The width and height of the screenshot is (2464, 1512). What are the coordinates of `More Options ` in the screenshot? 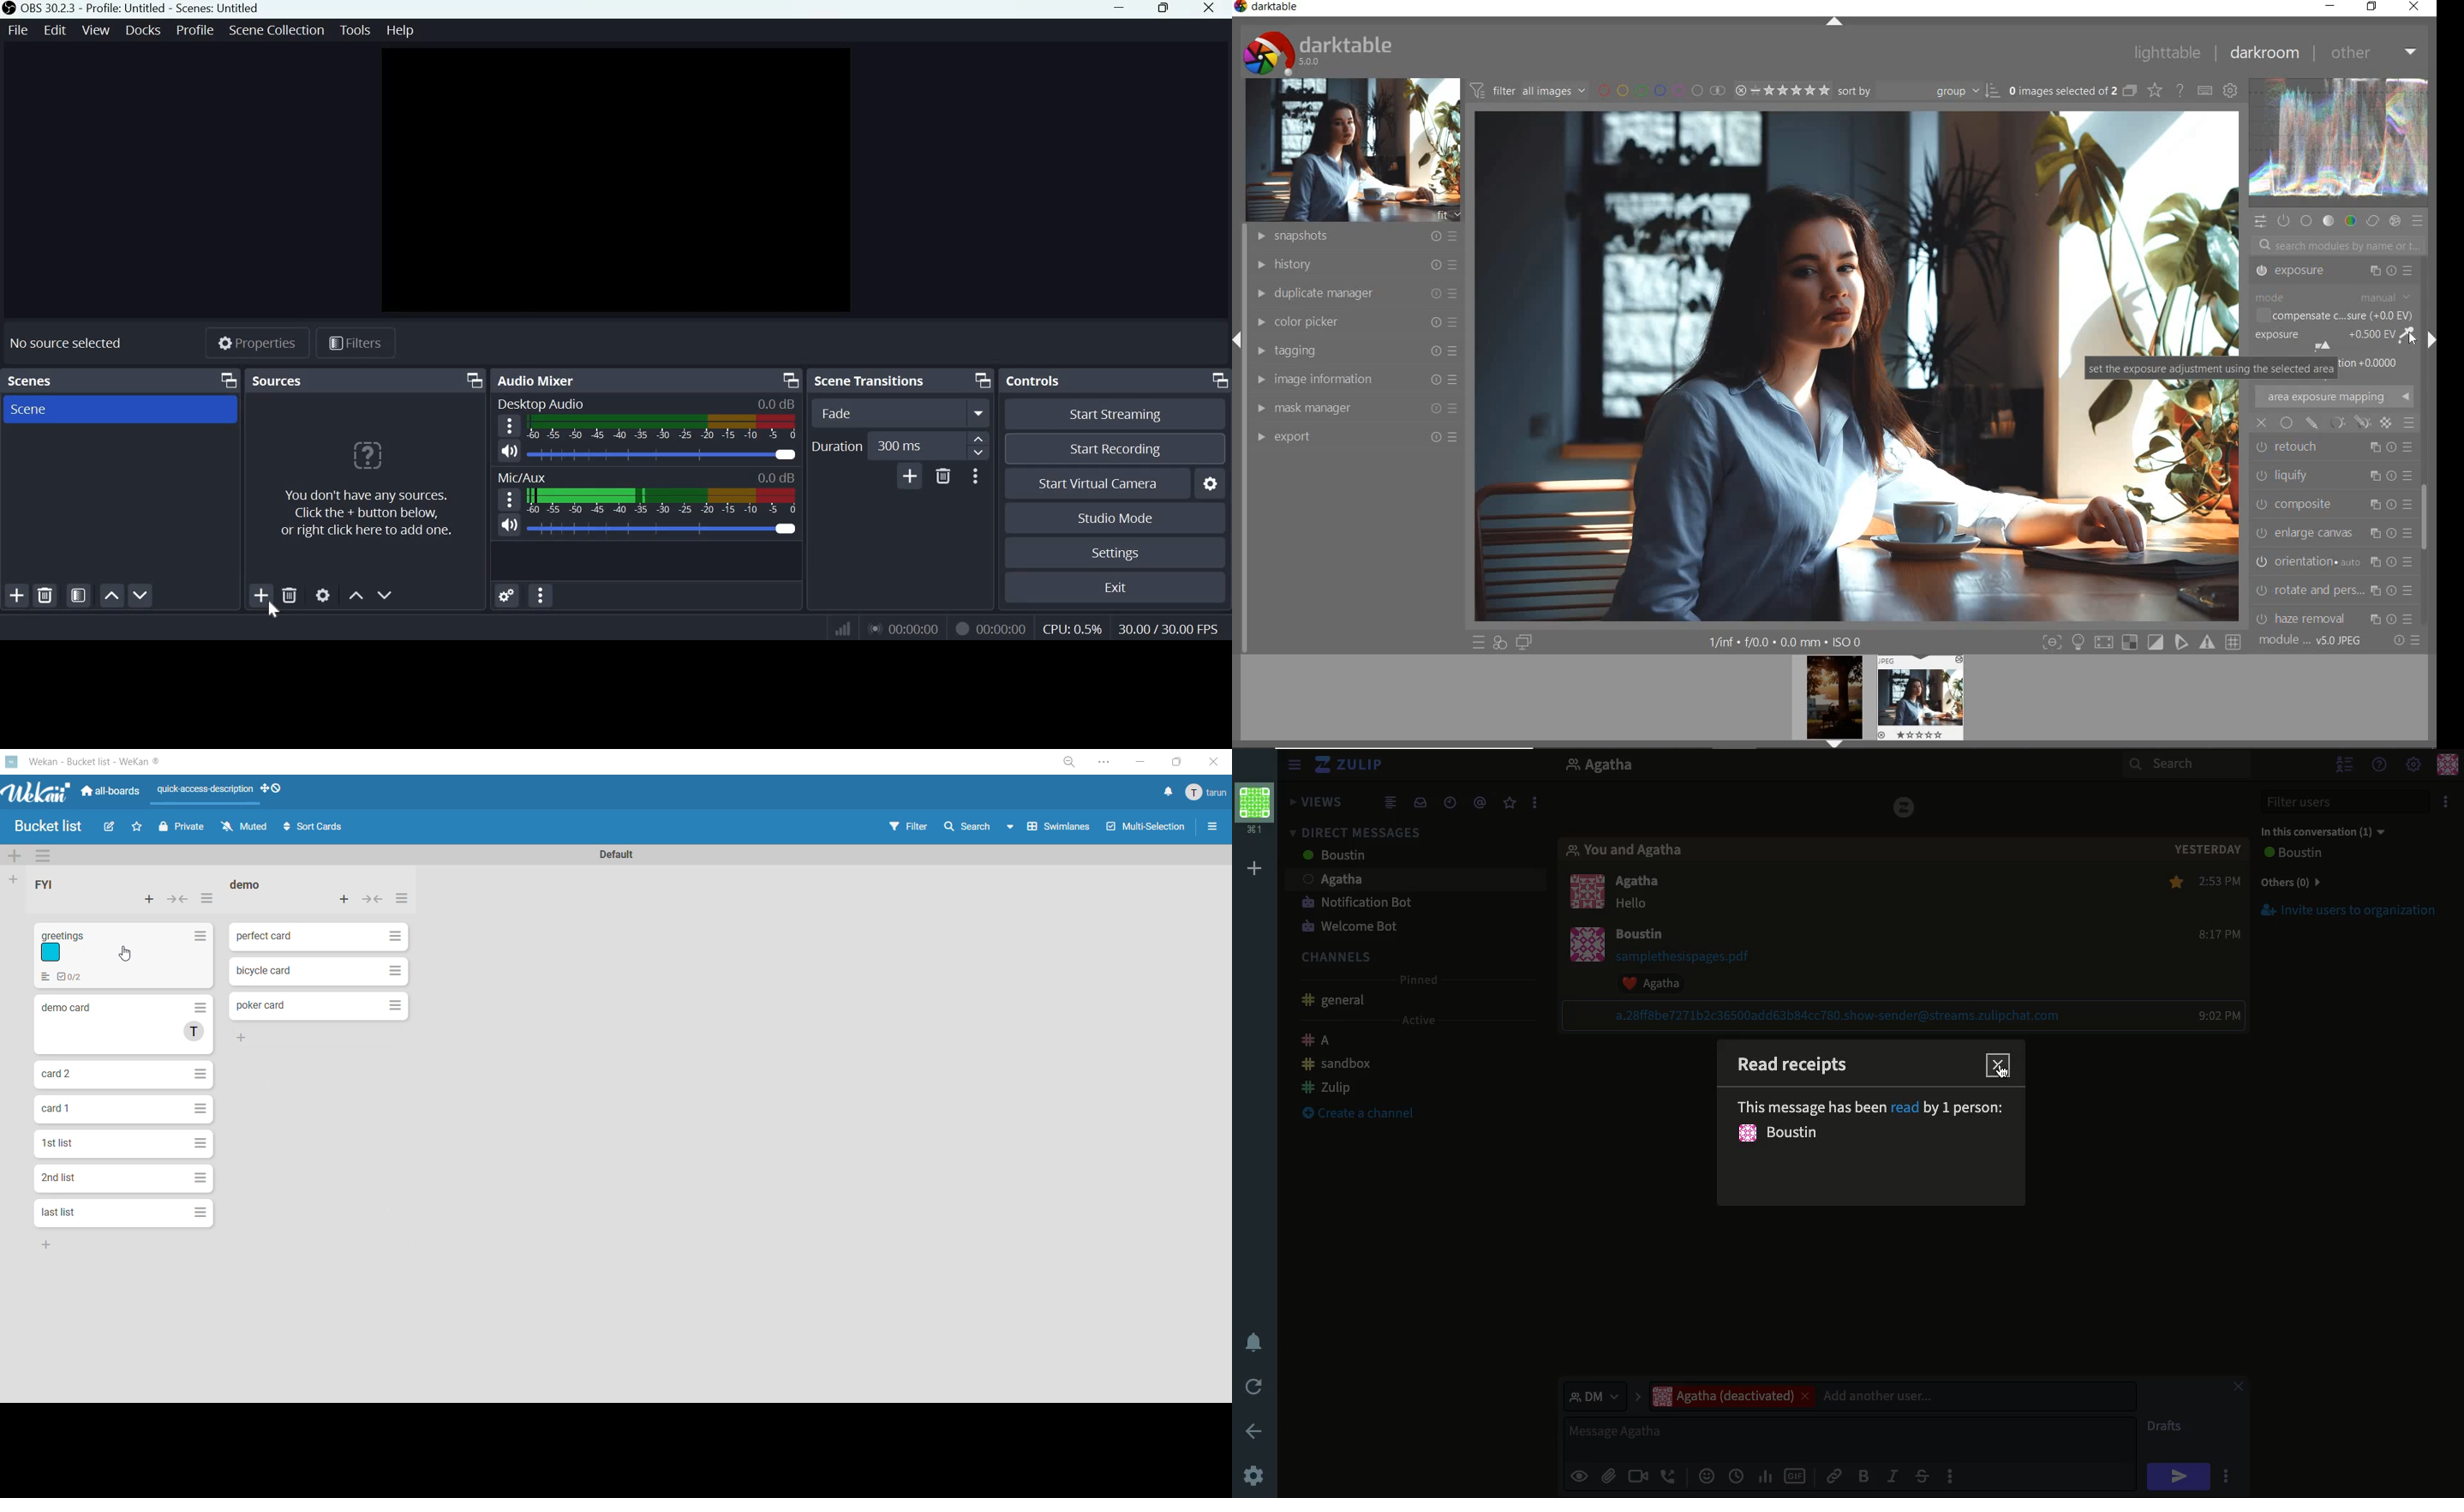 It's located at (975, 476).